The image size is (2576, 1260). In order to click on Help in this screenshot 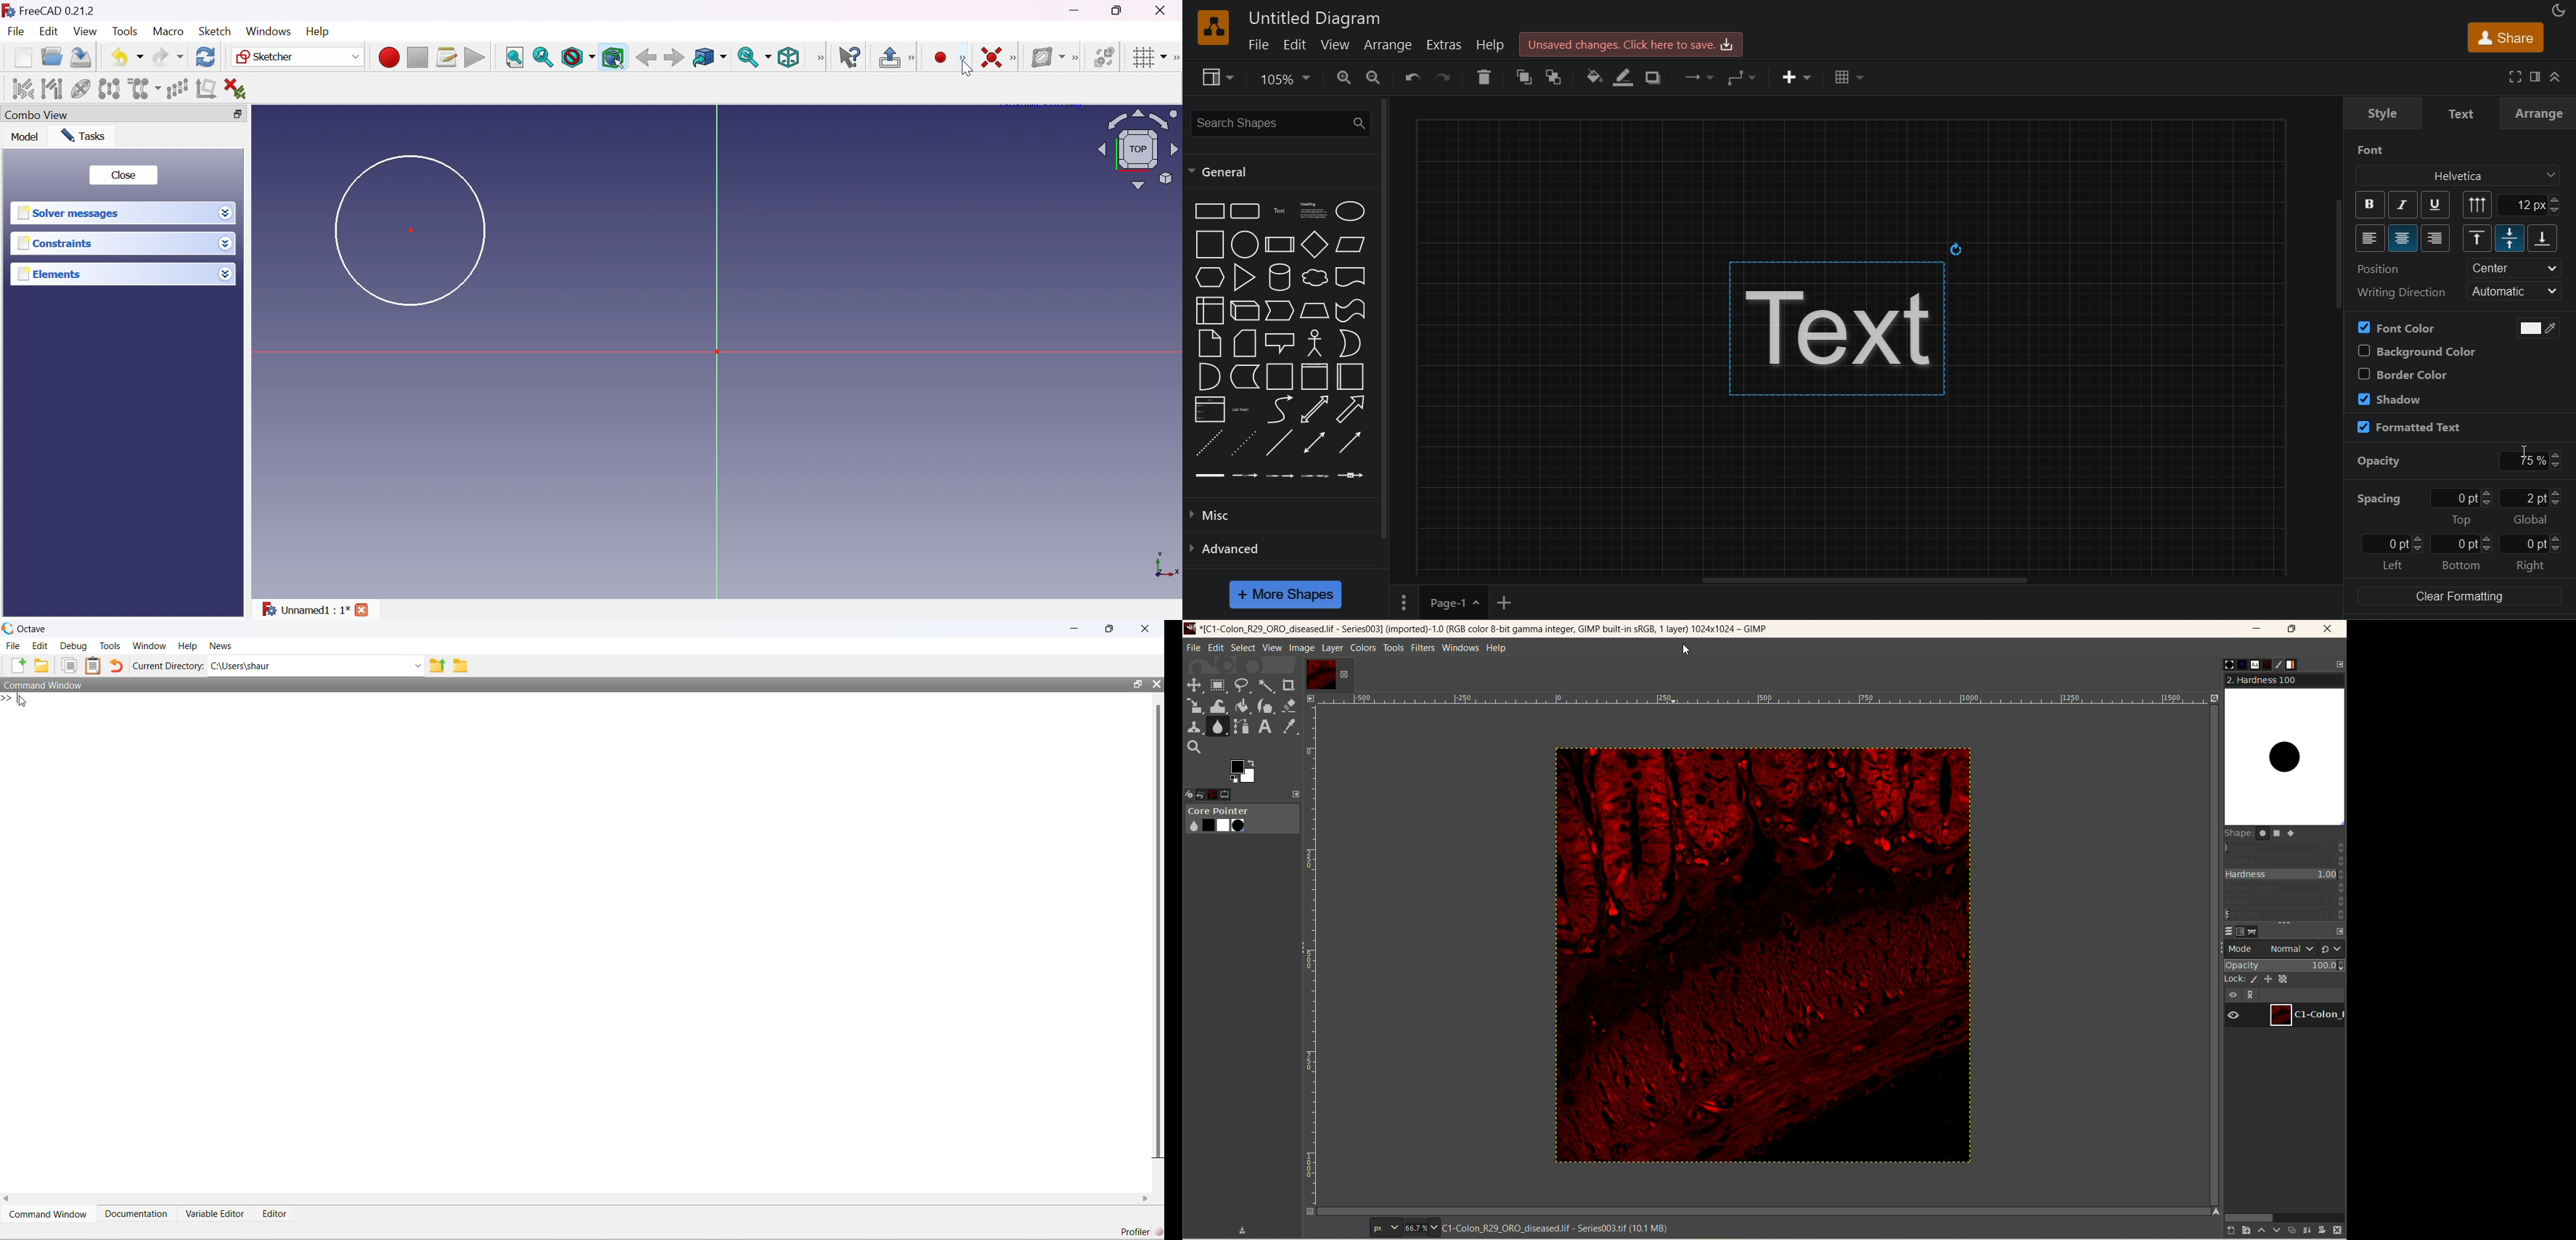, I will do `click(319, 31)`.